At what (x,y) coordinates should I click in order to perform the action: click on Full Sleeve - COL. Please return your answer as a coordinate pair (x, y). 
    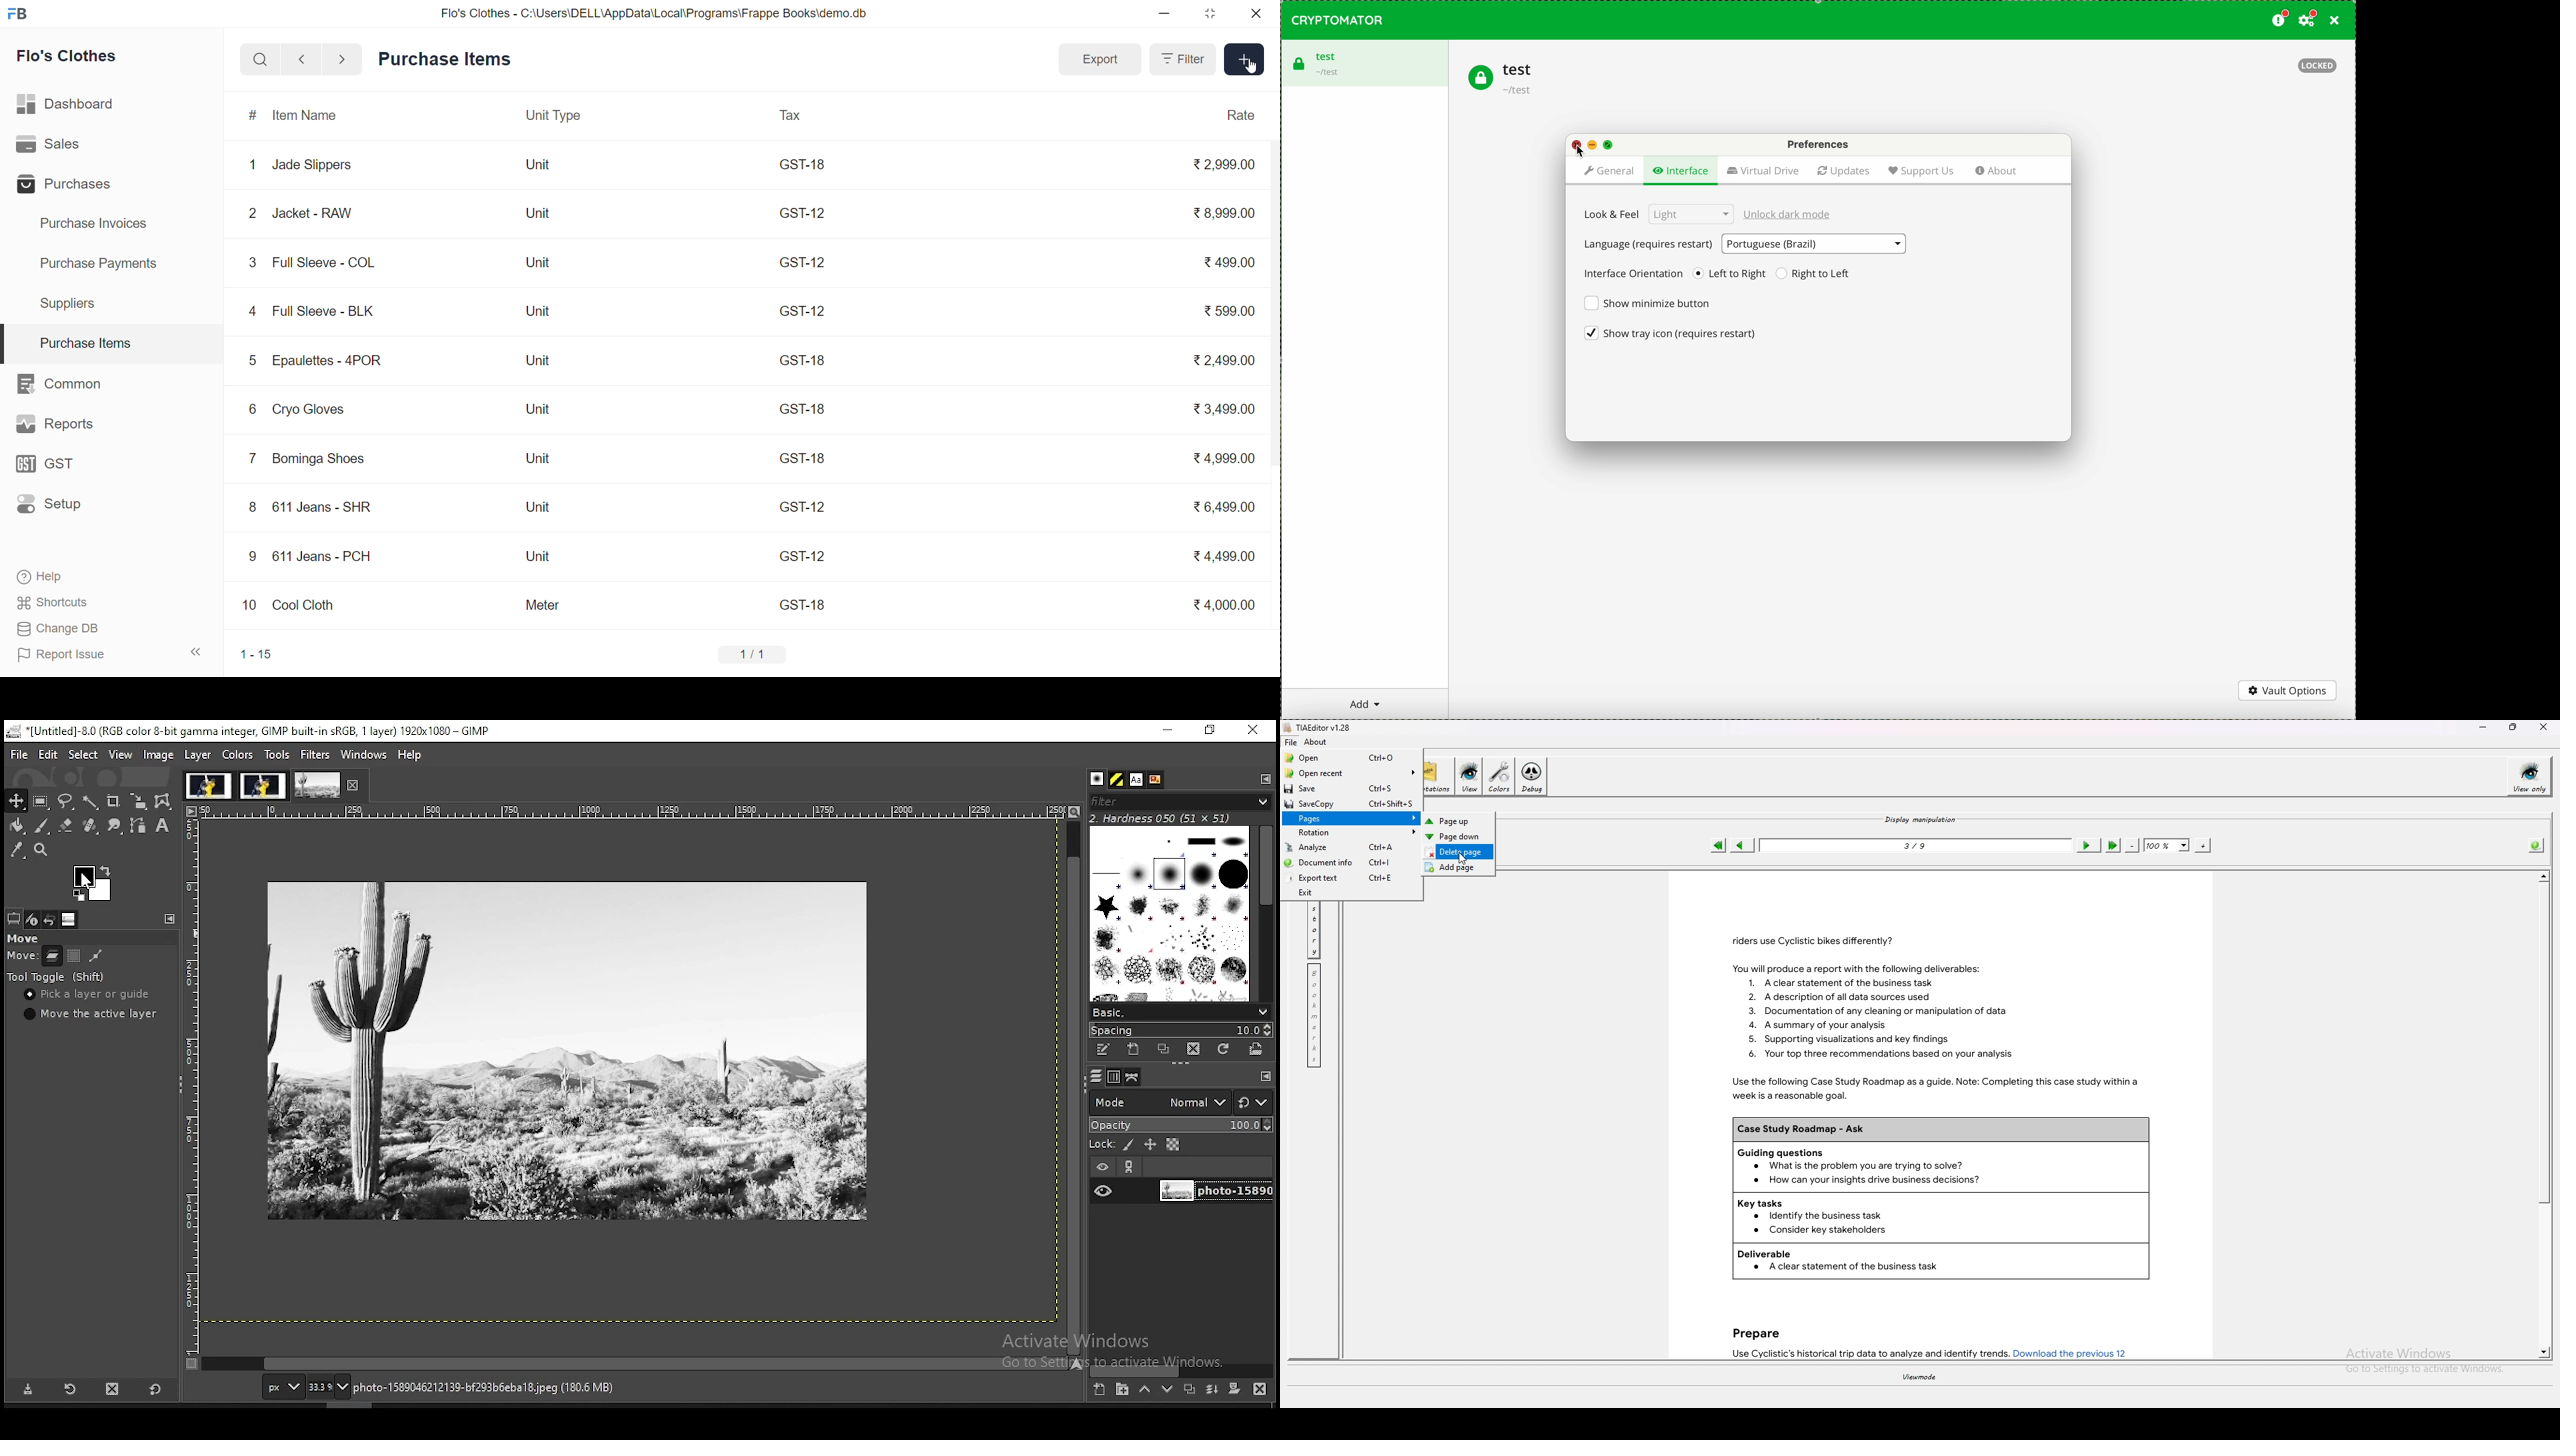
    Looking at the image, I should click on (329, 262).